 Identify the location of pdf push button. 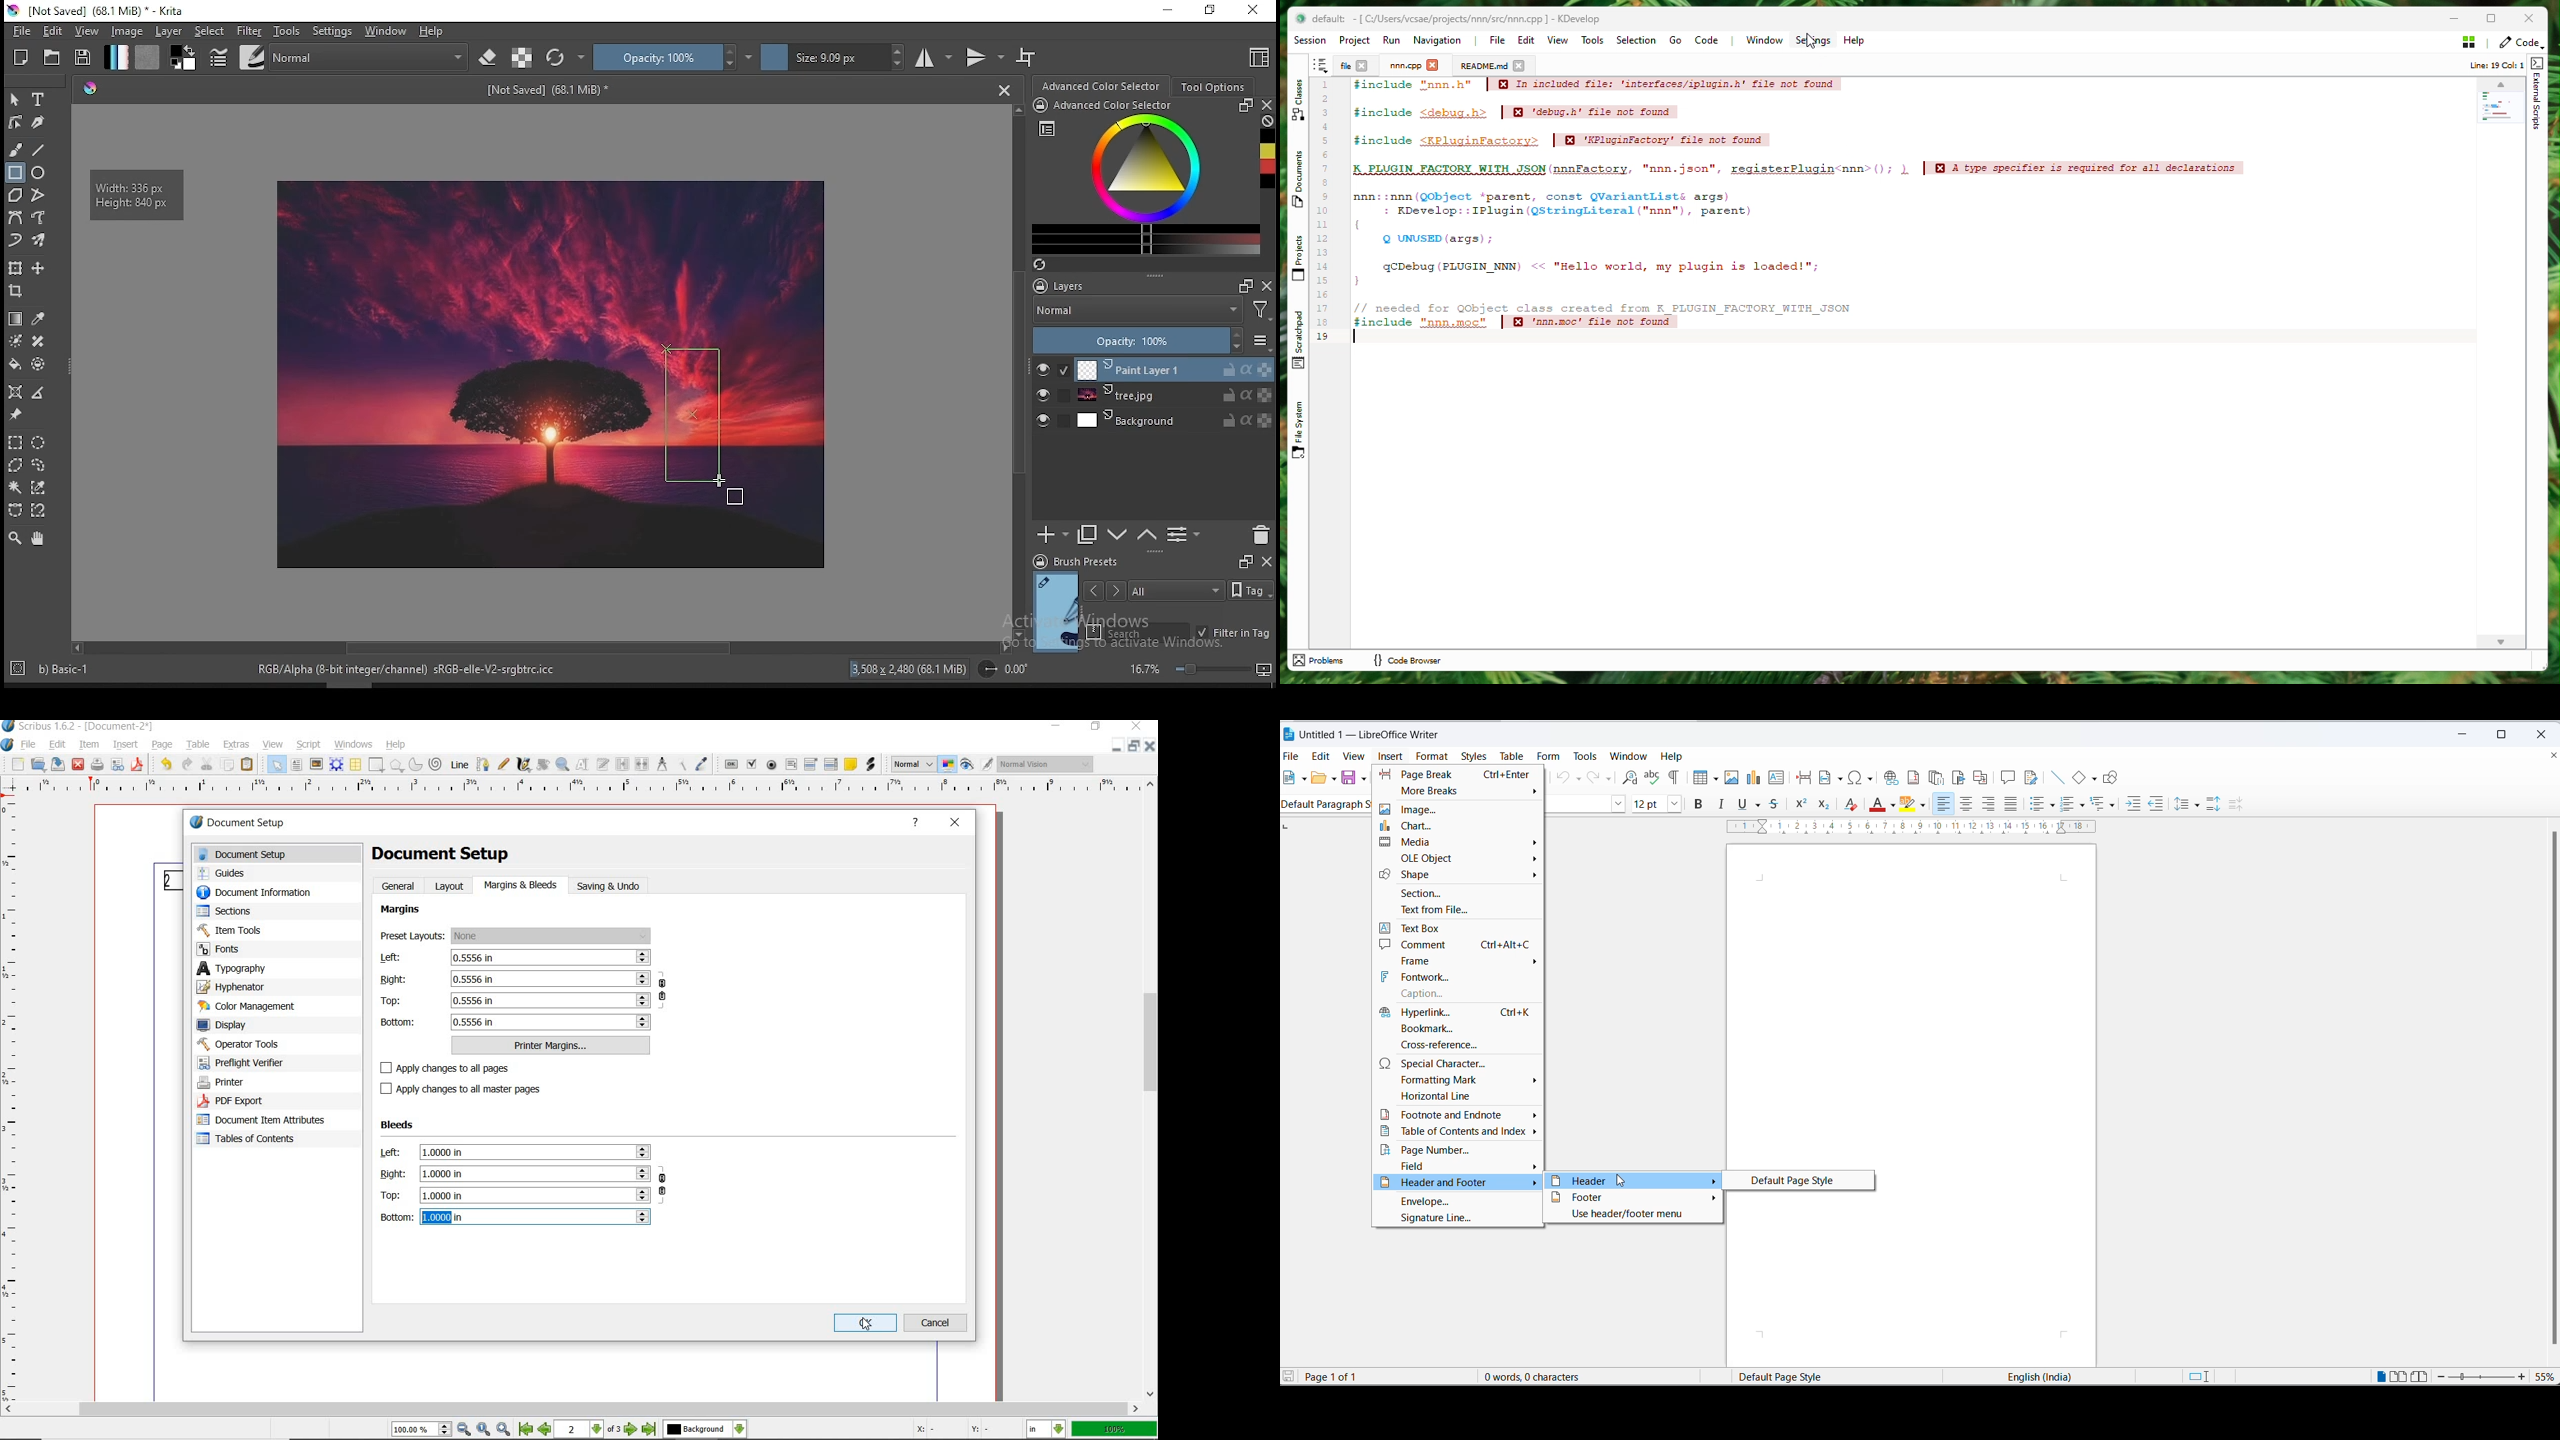
(732, 765).